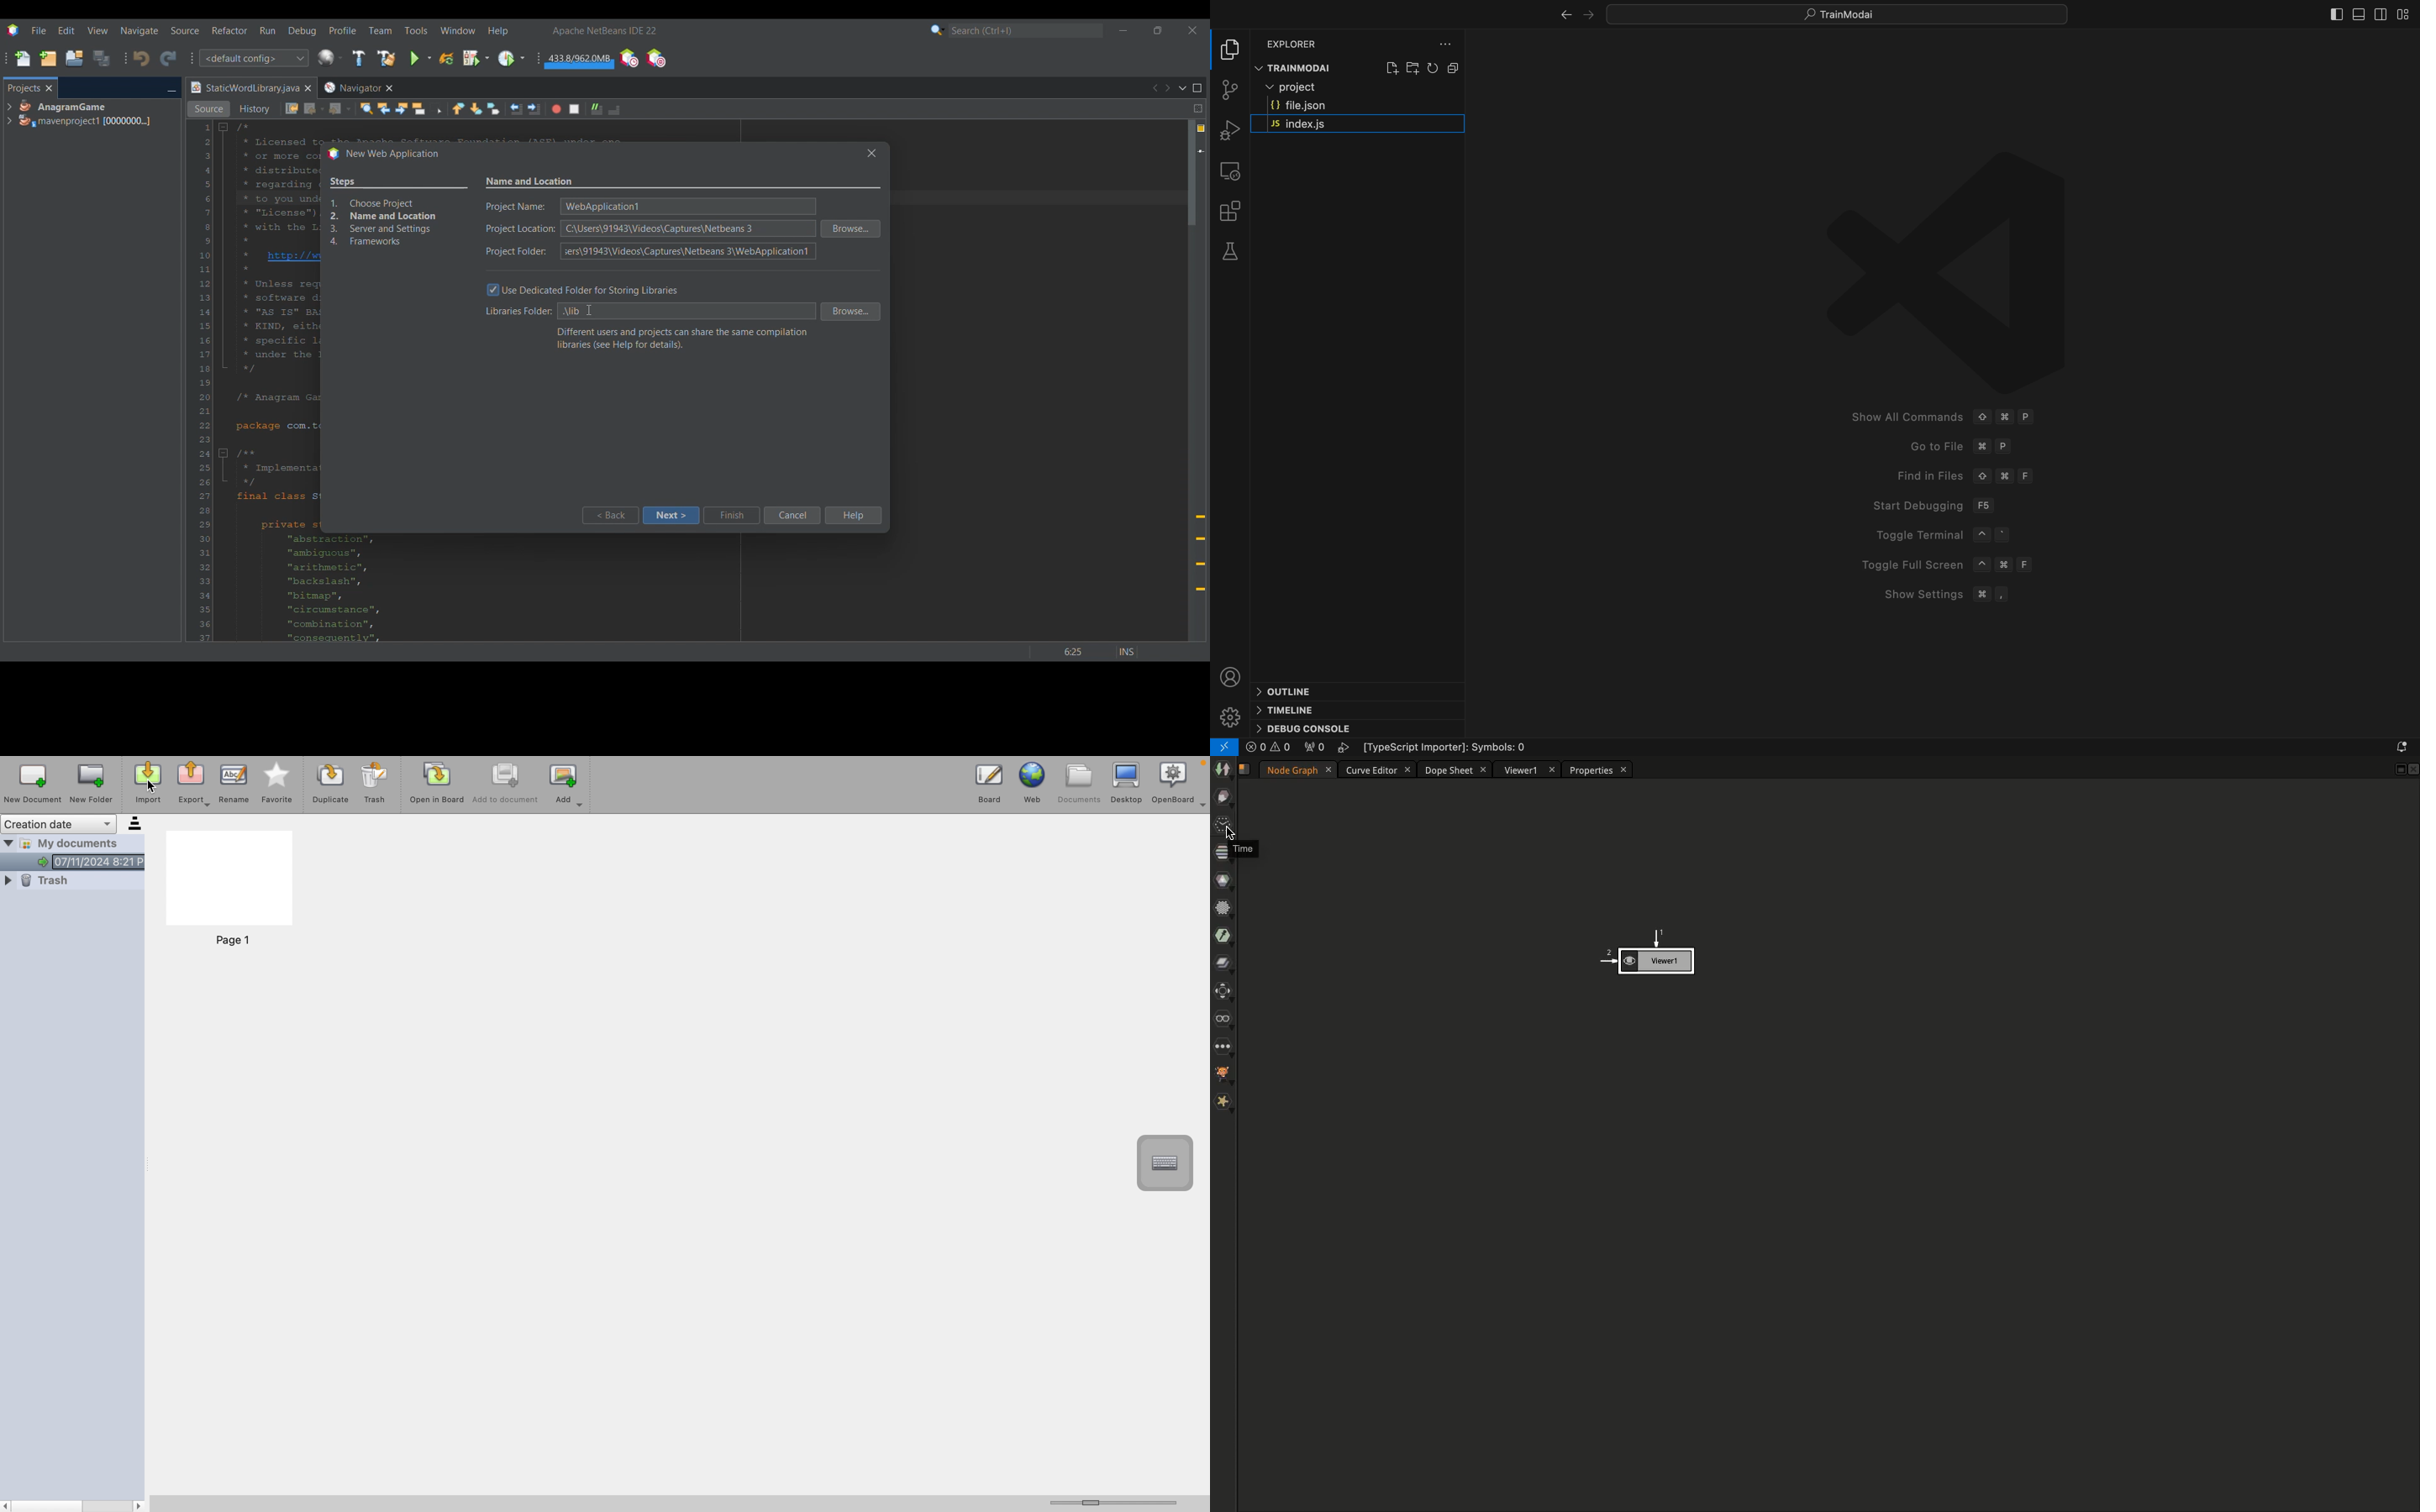 The image size is (2436, 1512). Describe the element at coordinates (415, 30) in the screenshot. I see `Tools menu` at that location.